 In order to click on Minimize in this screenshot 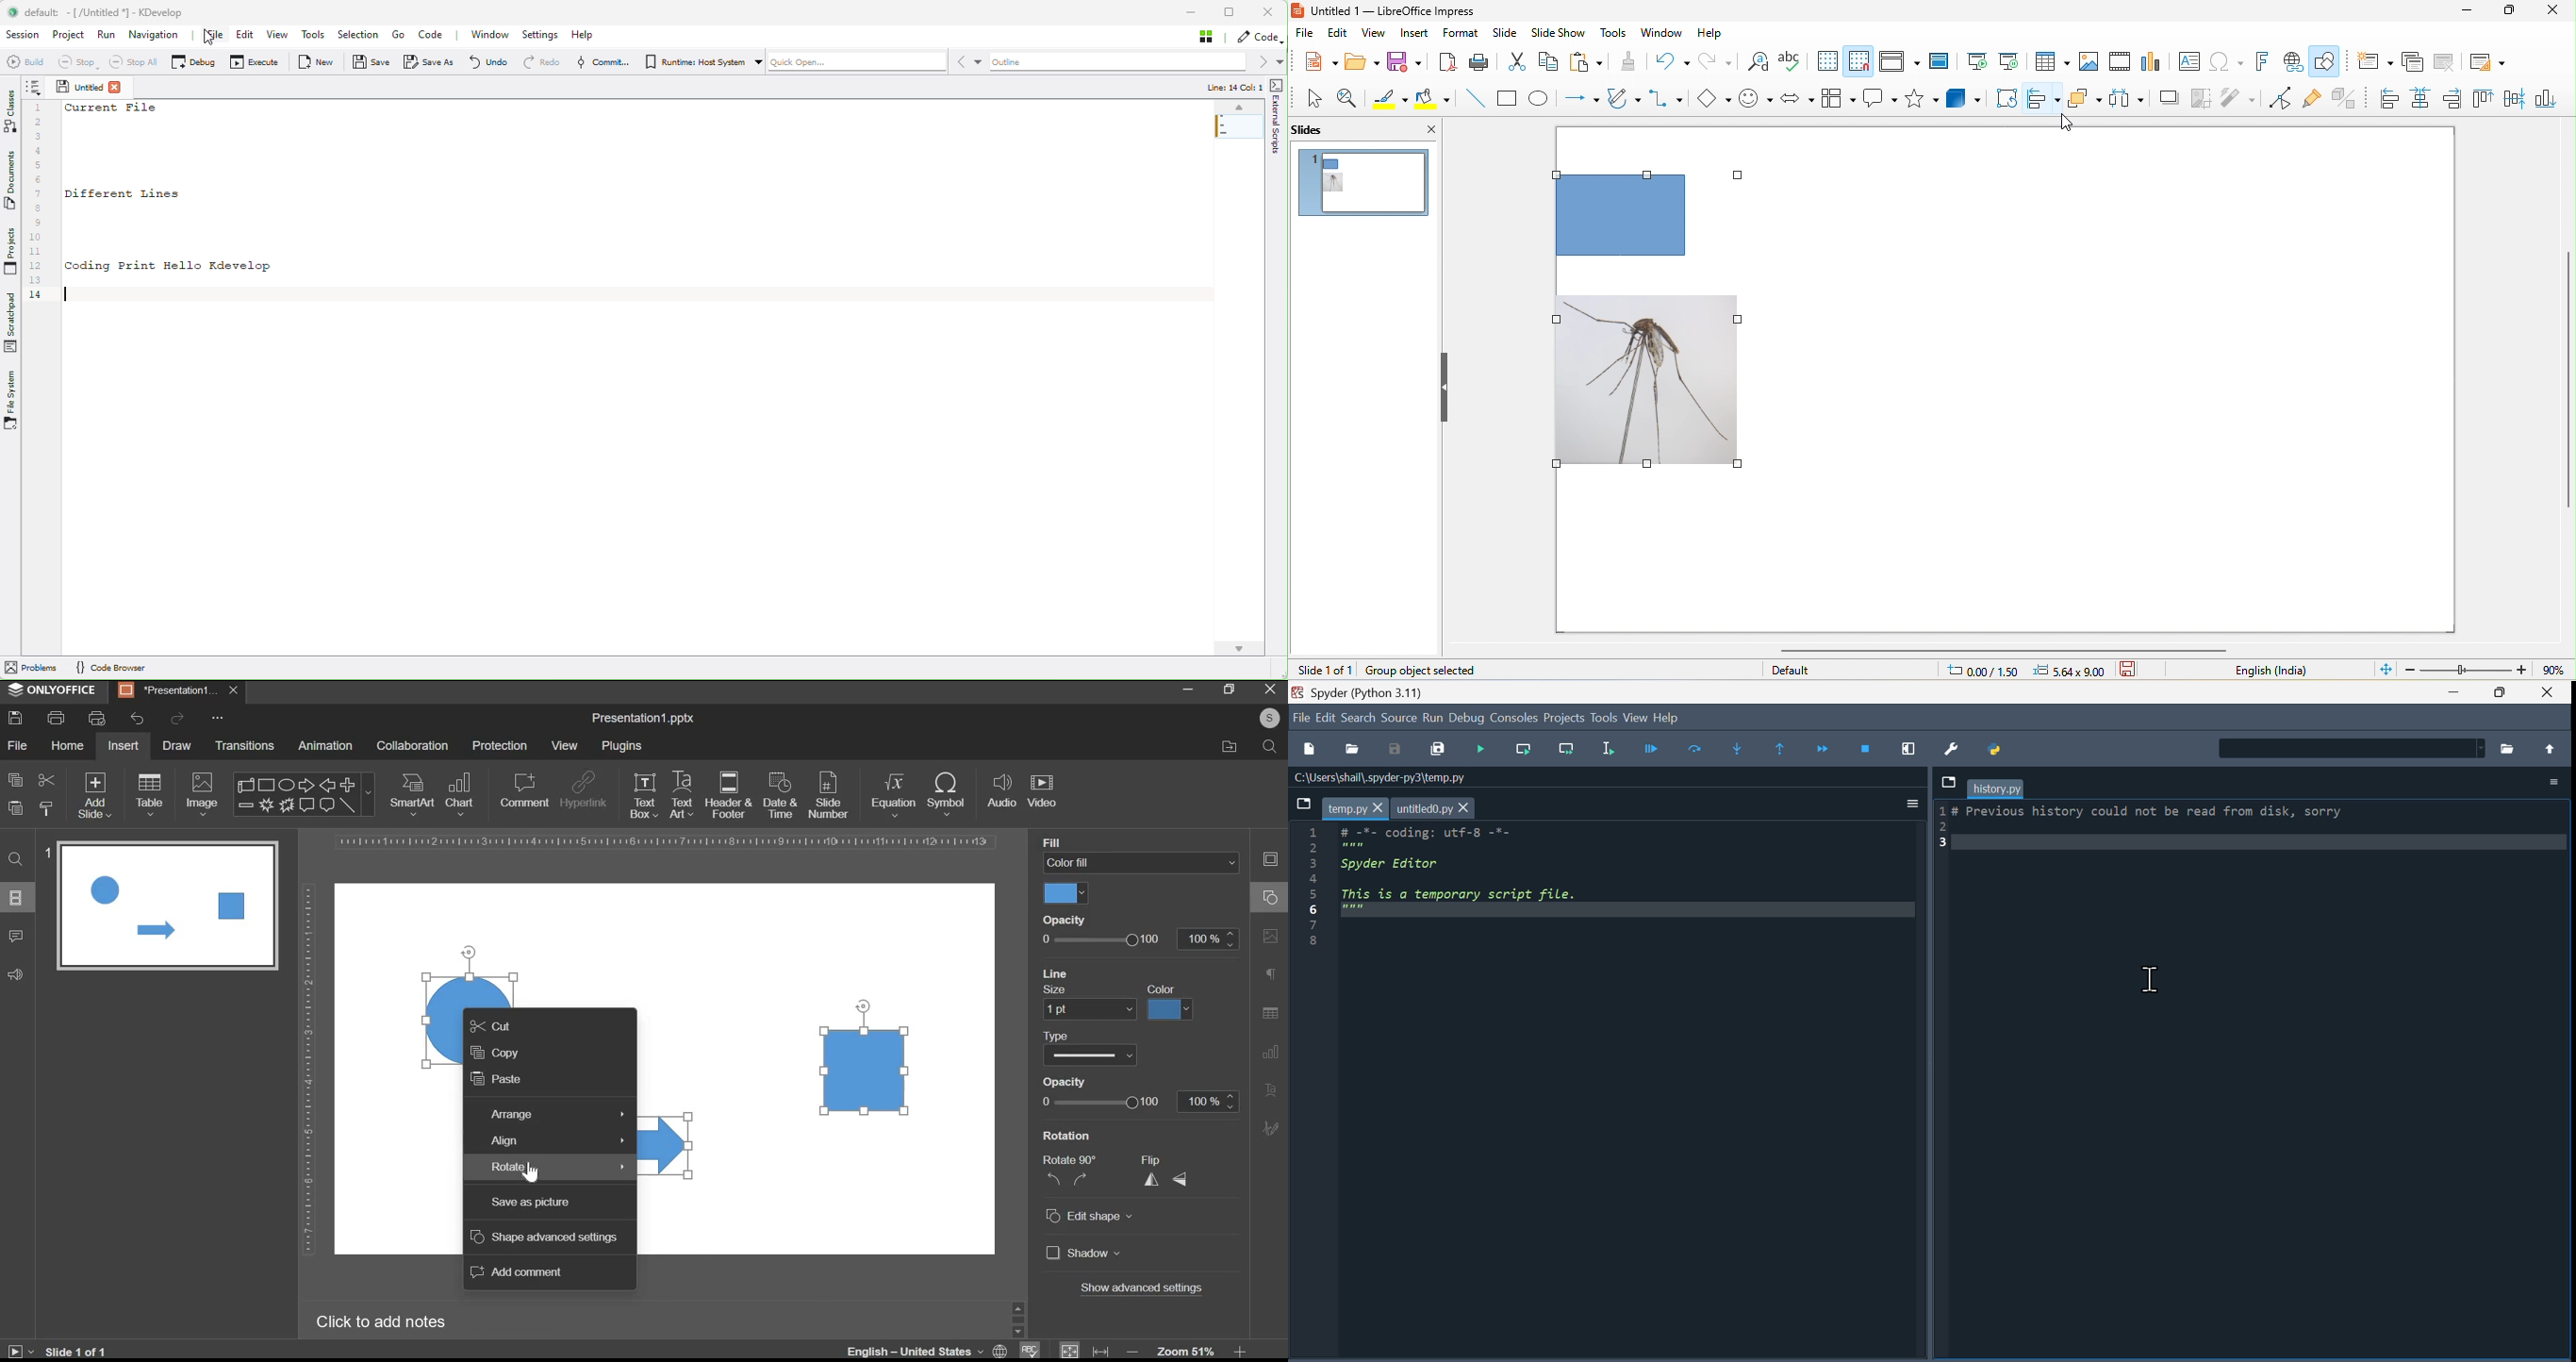, I will do `click(1192, 12)`.